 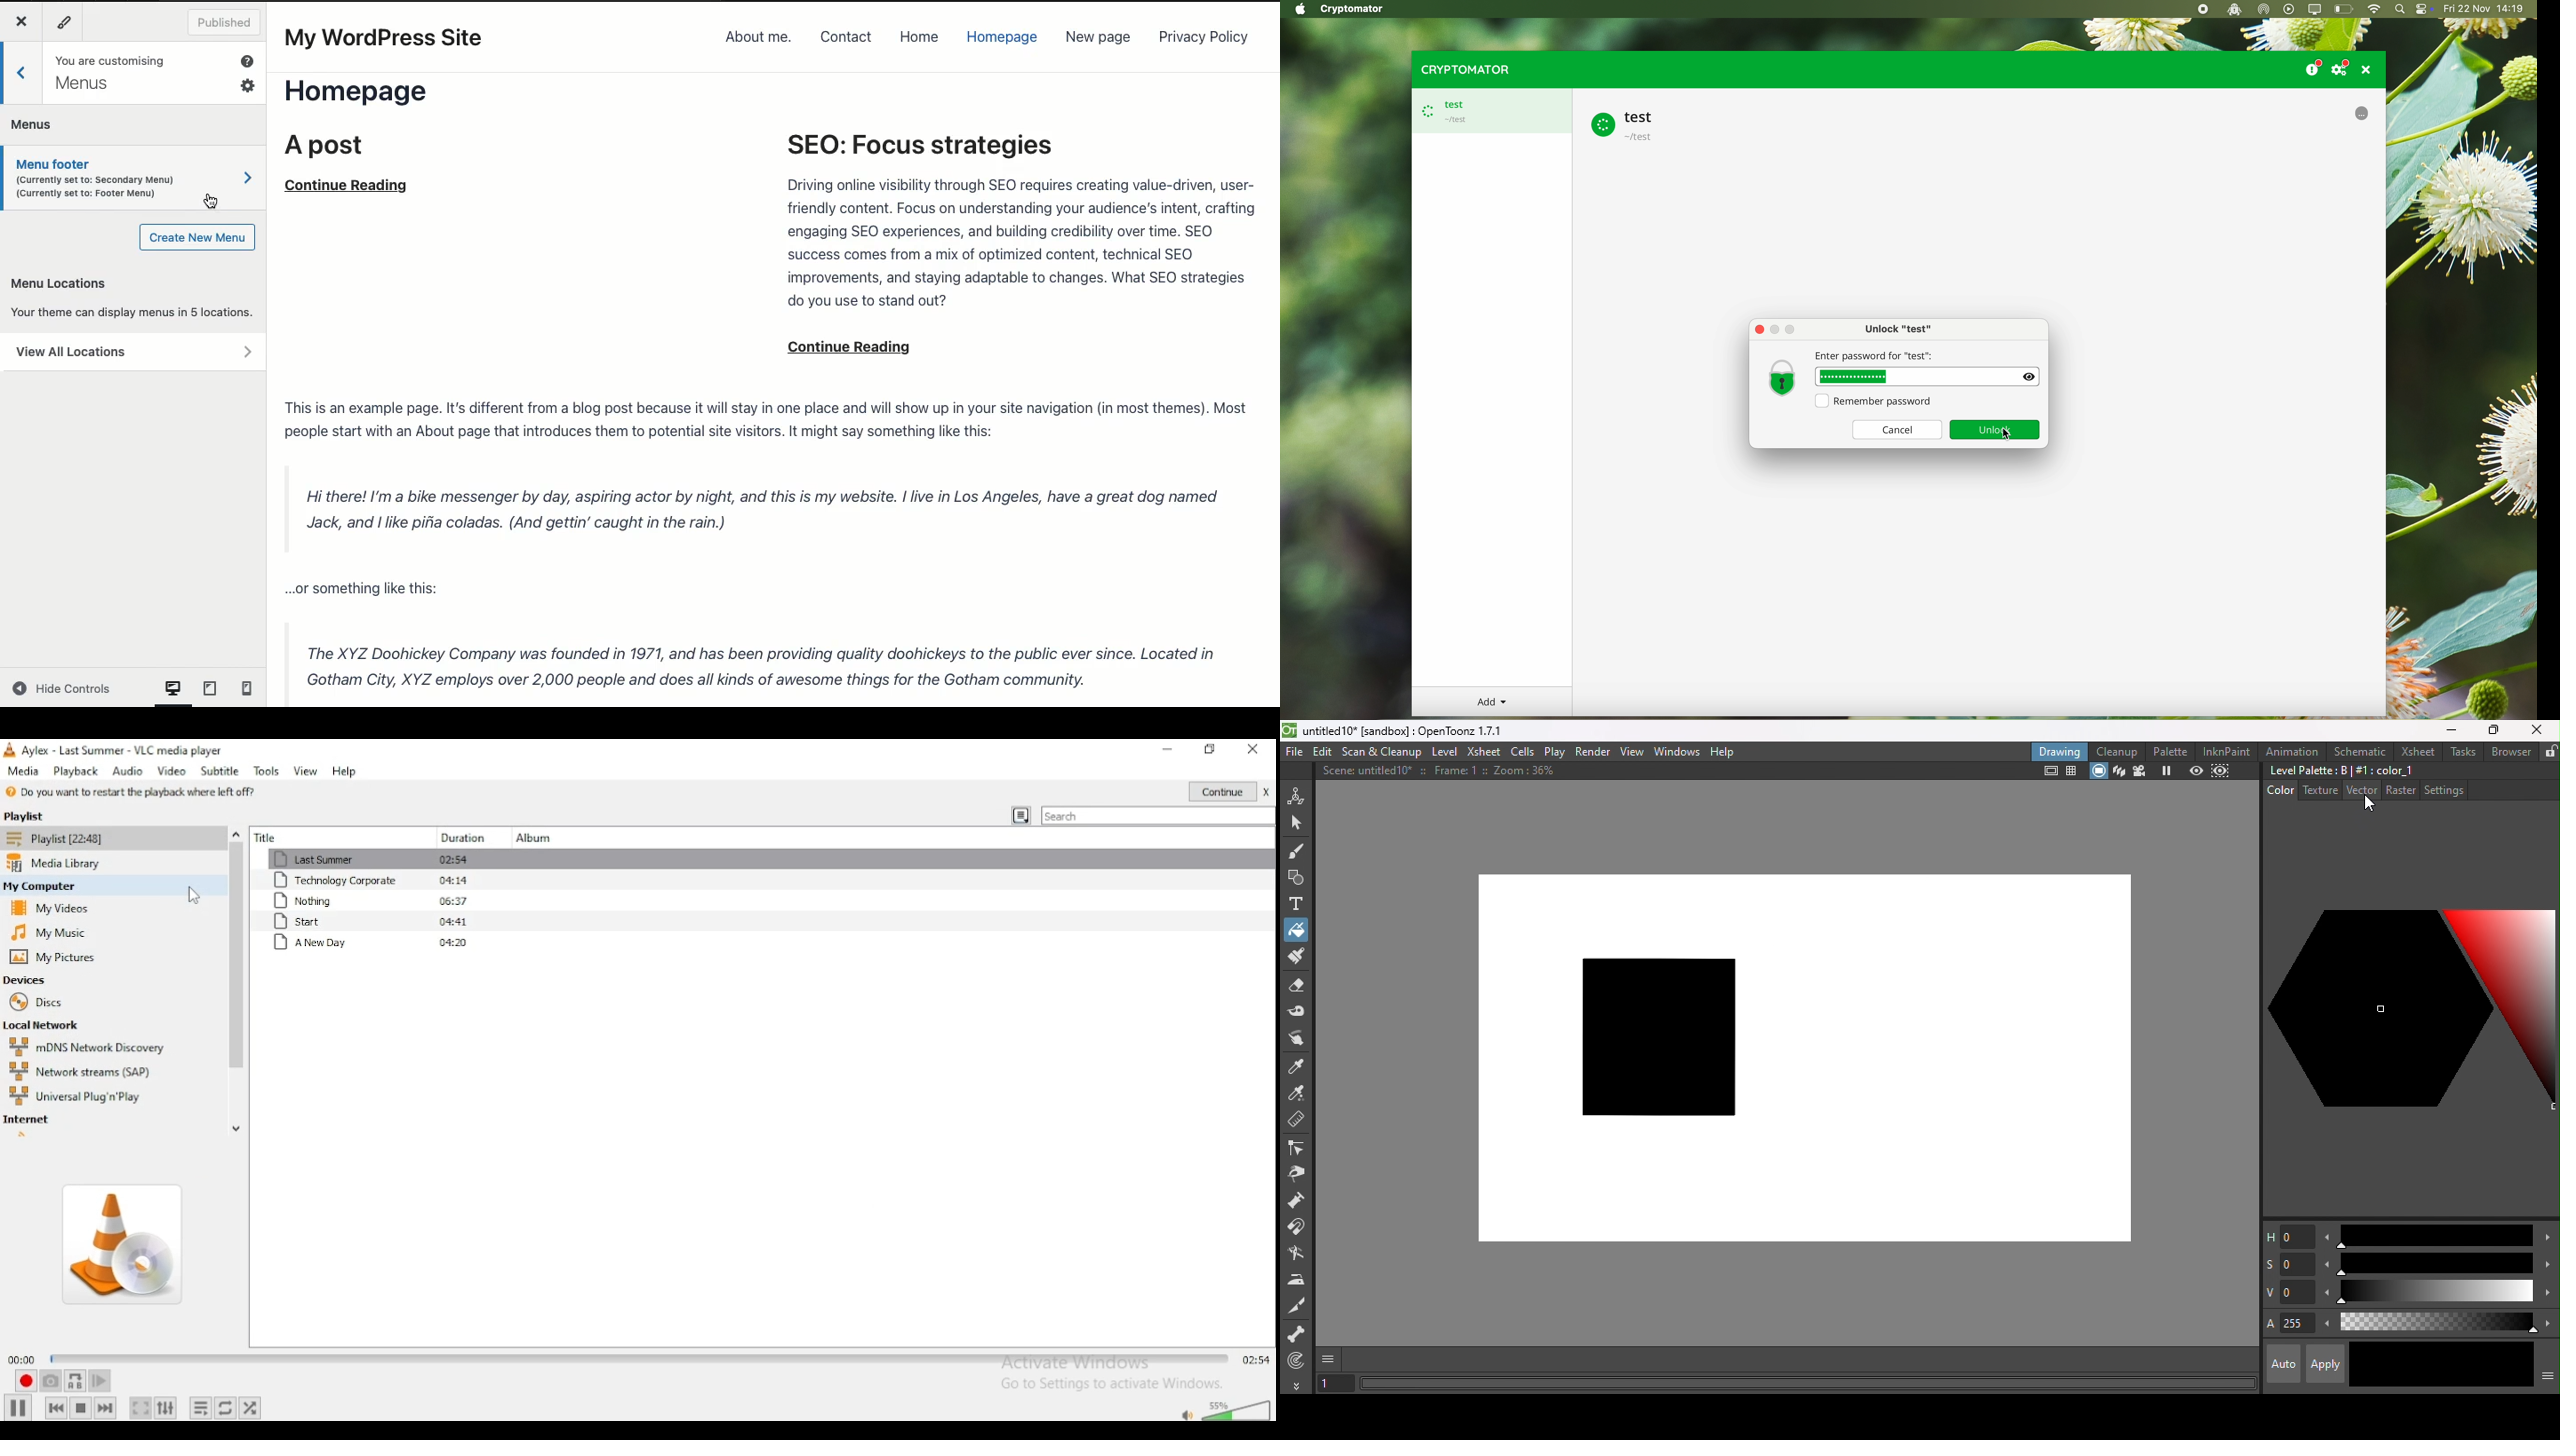 What do you see at coordinates (1492, 702) in the screenshot?
I see `add` at bounding box center [1492, 702].